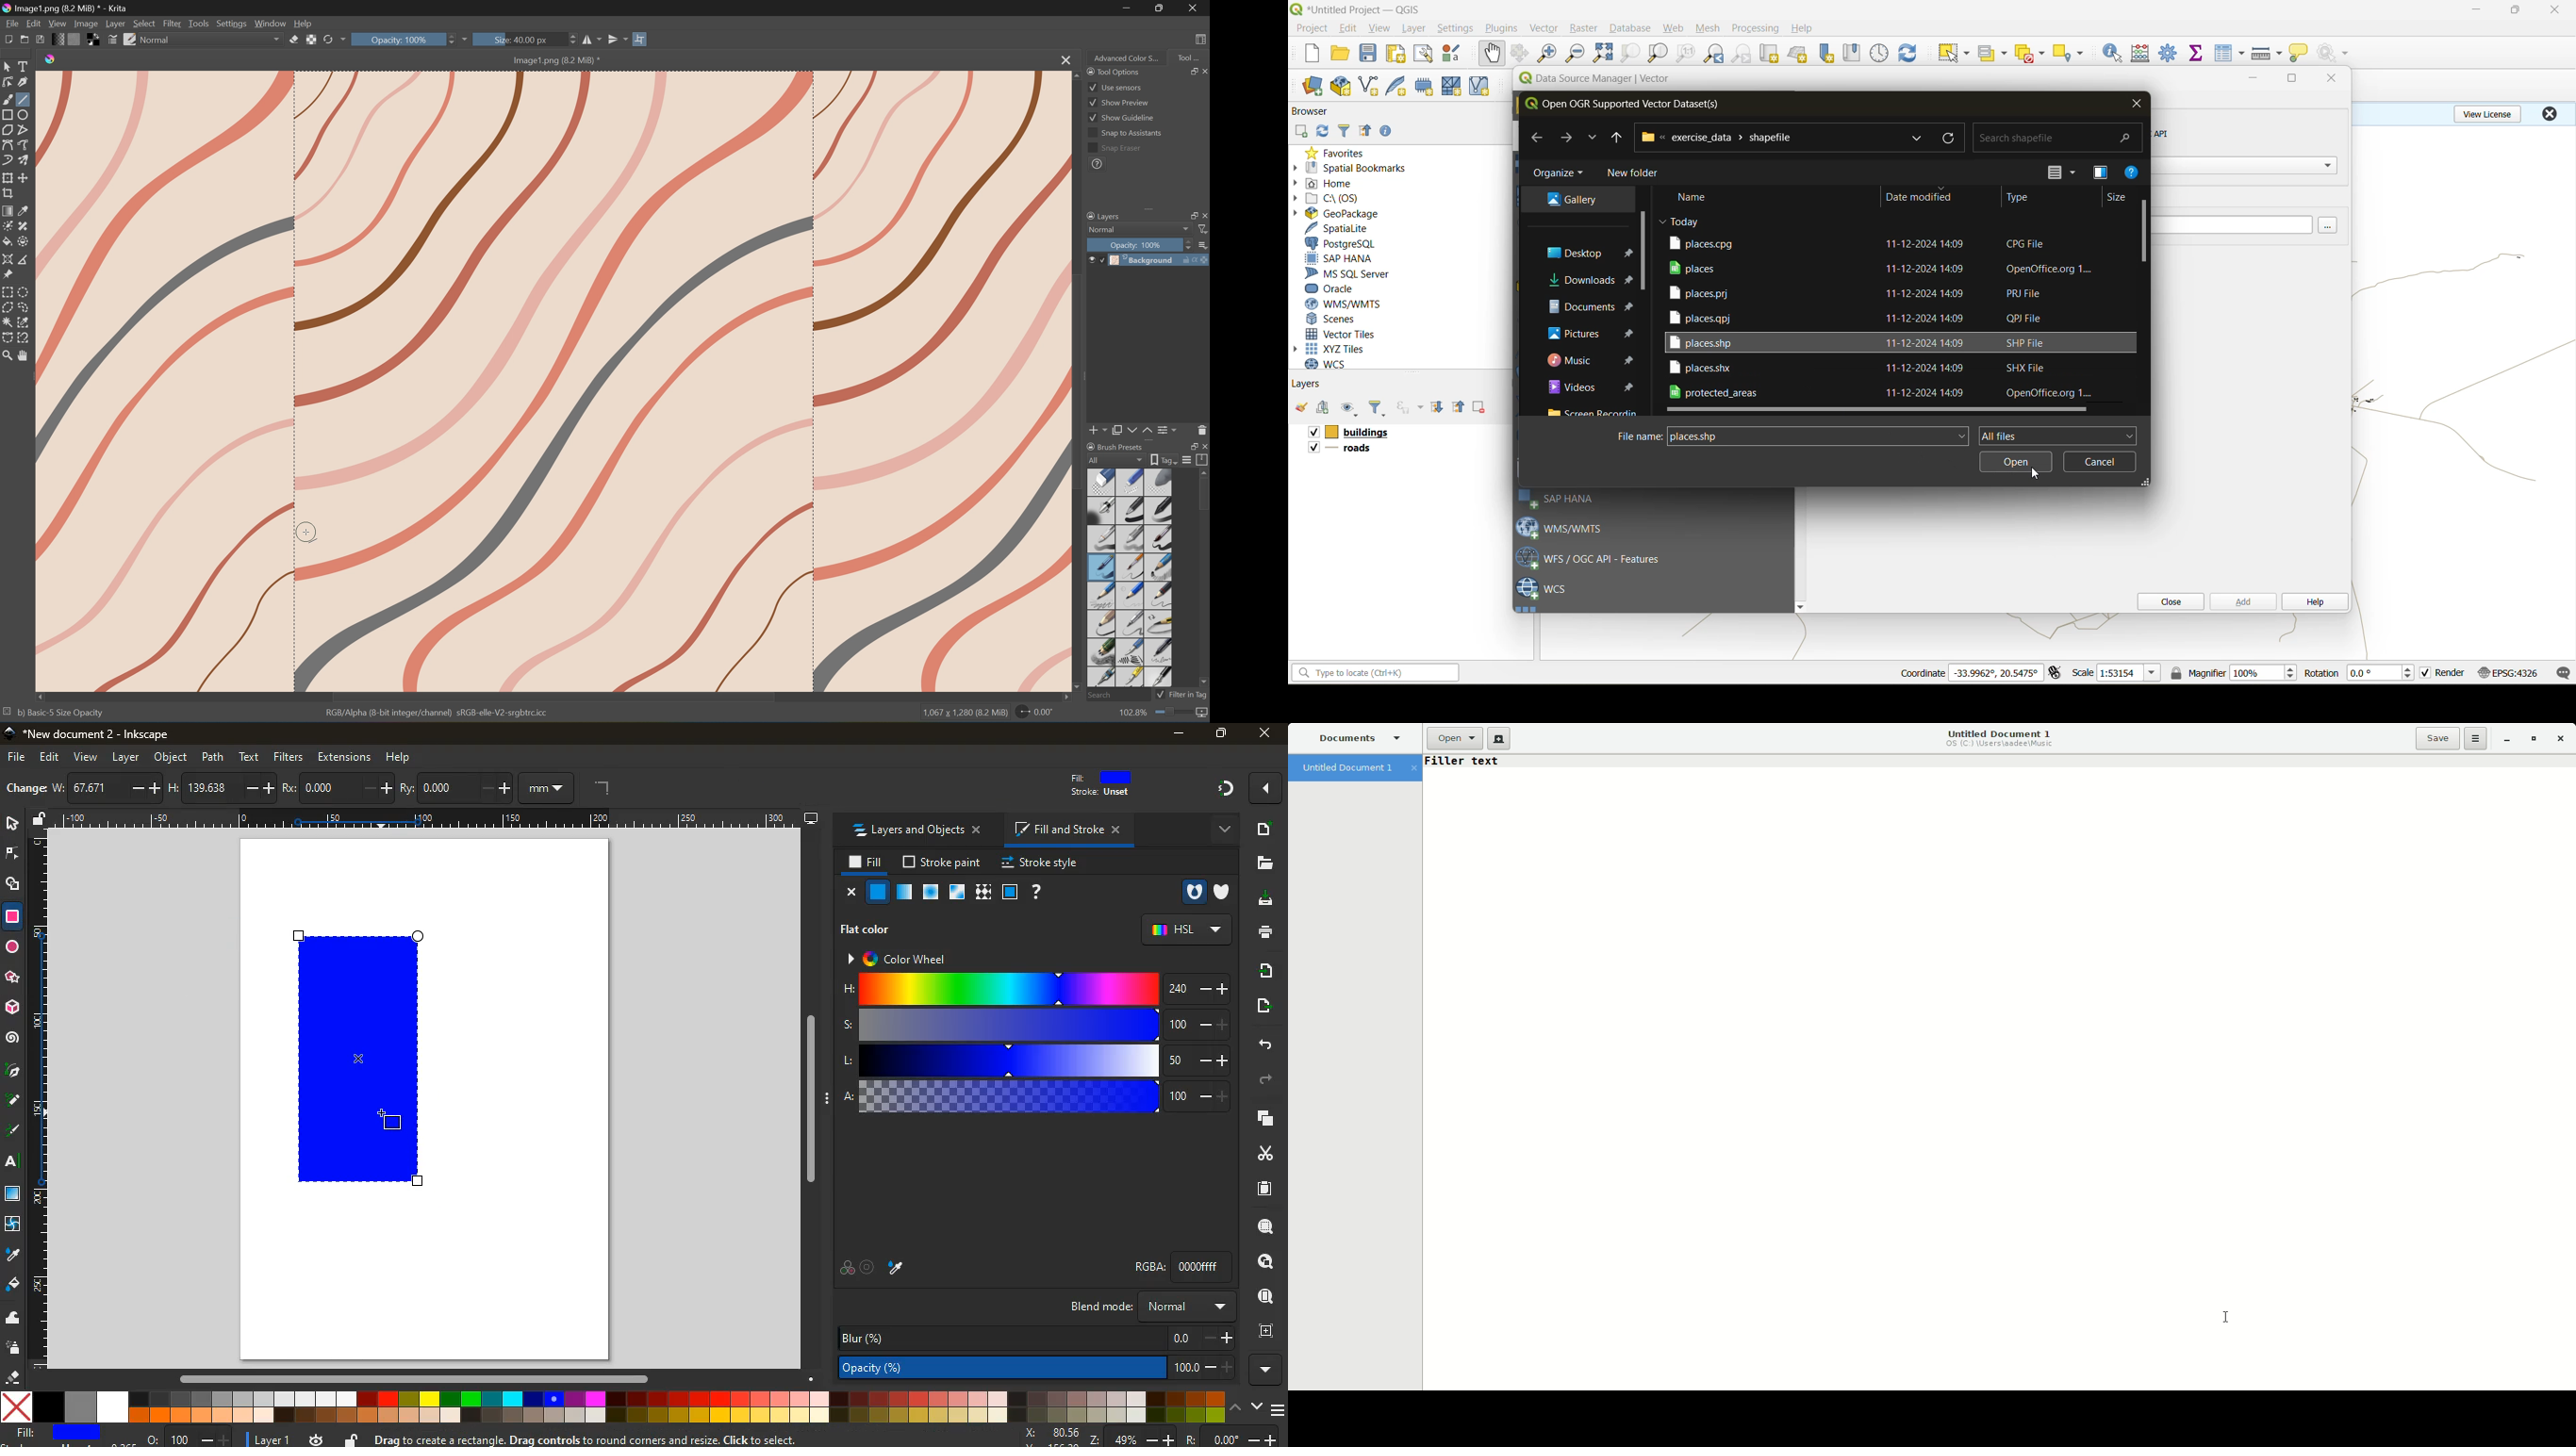  What do you see at coordinates (1263, 1042) in the screenshot?
I see `back` at bounding box center [1263, 1042].